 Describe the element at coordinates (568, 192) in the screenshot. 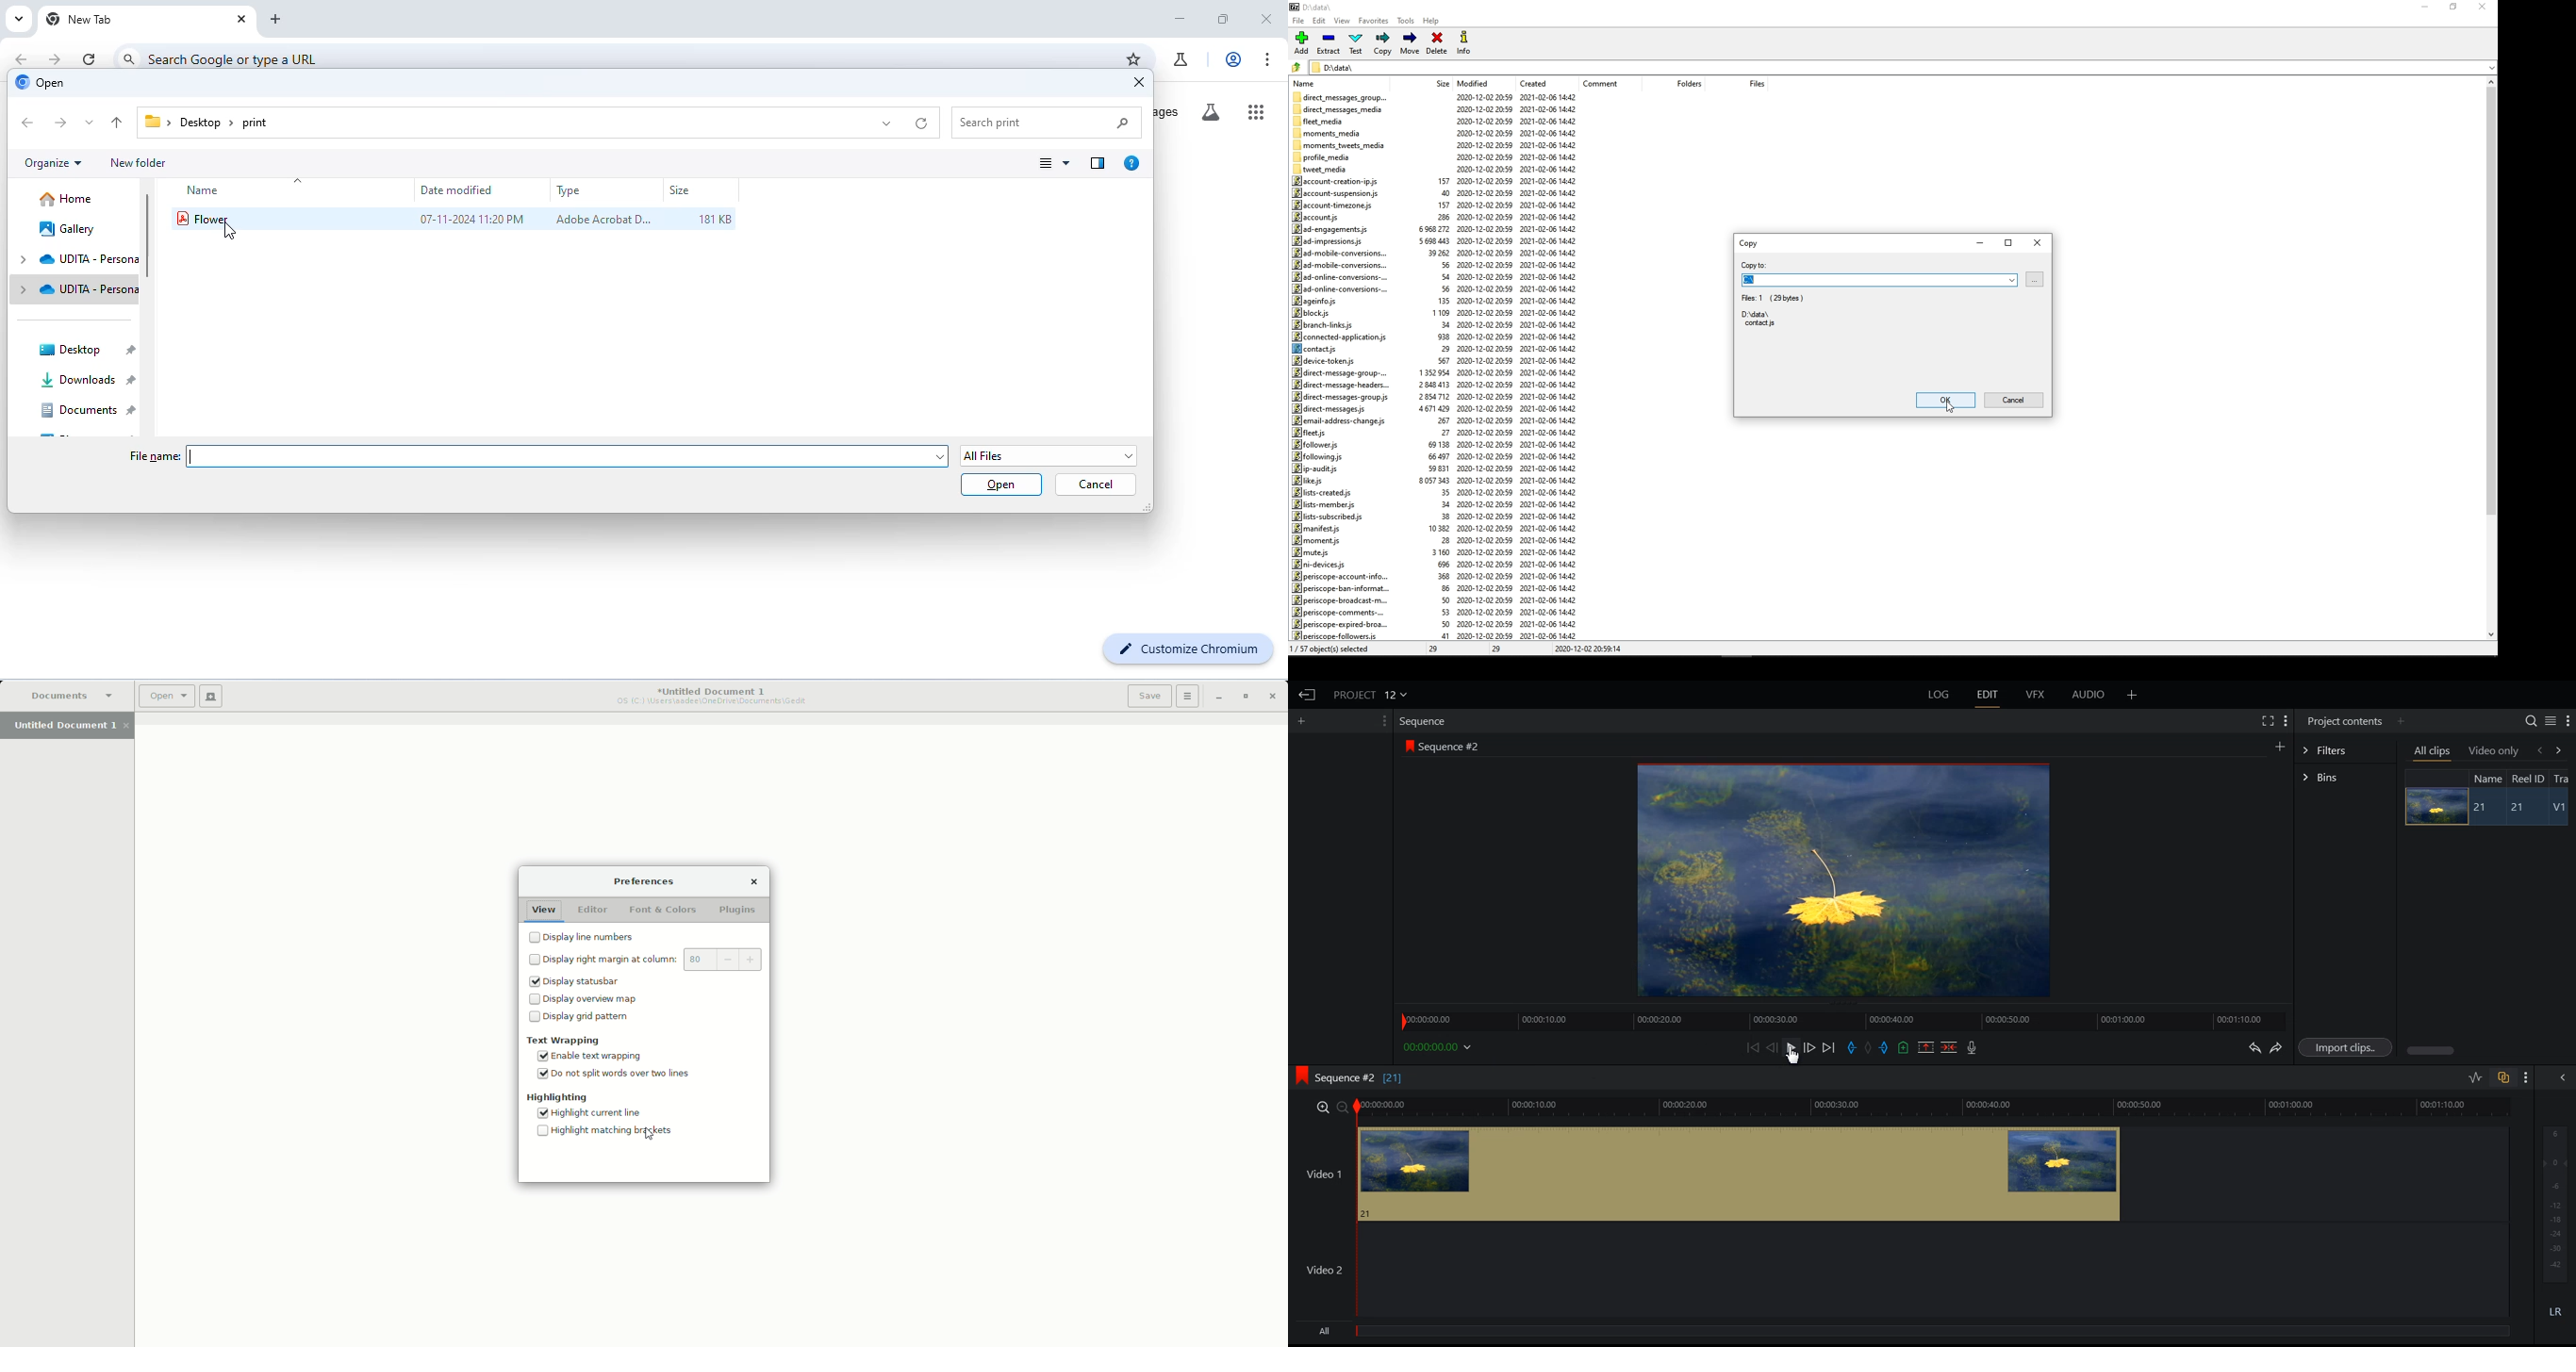

I see `type` at that location.